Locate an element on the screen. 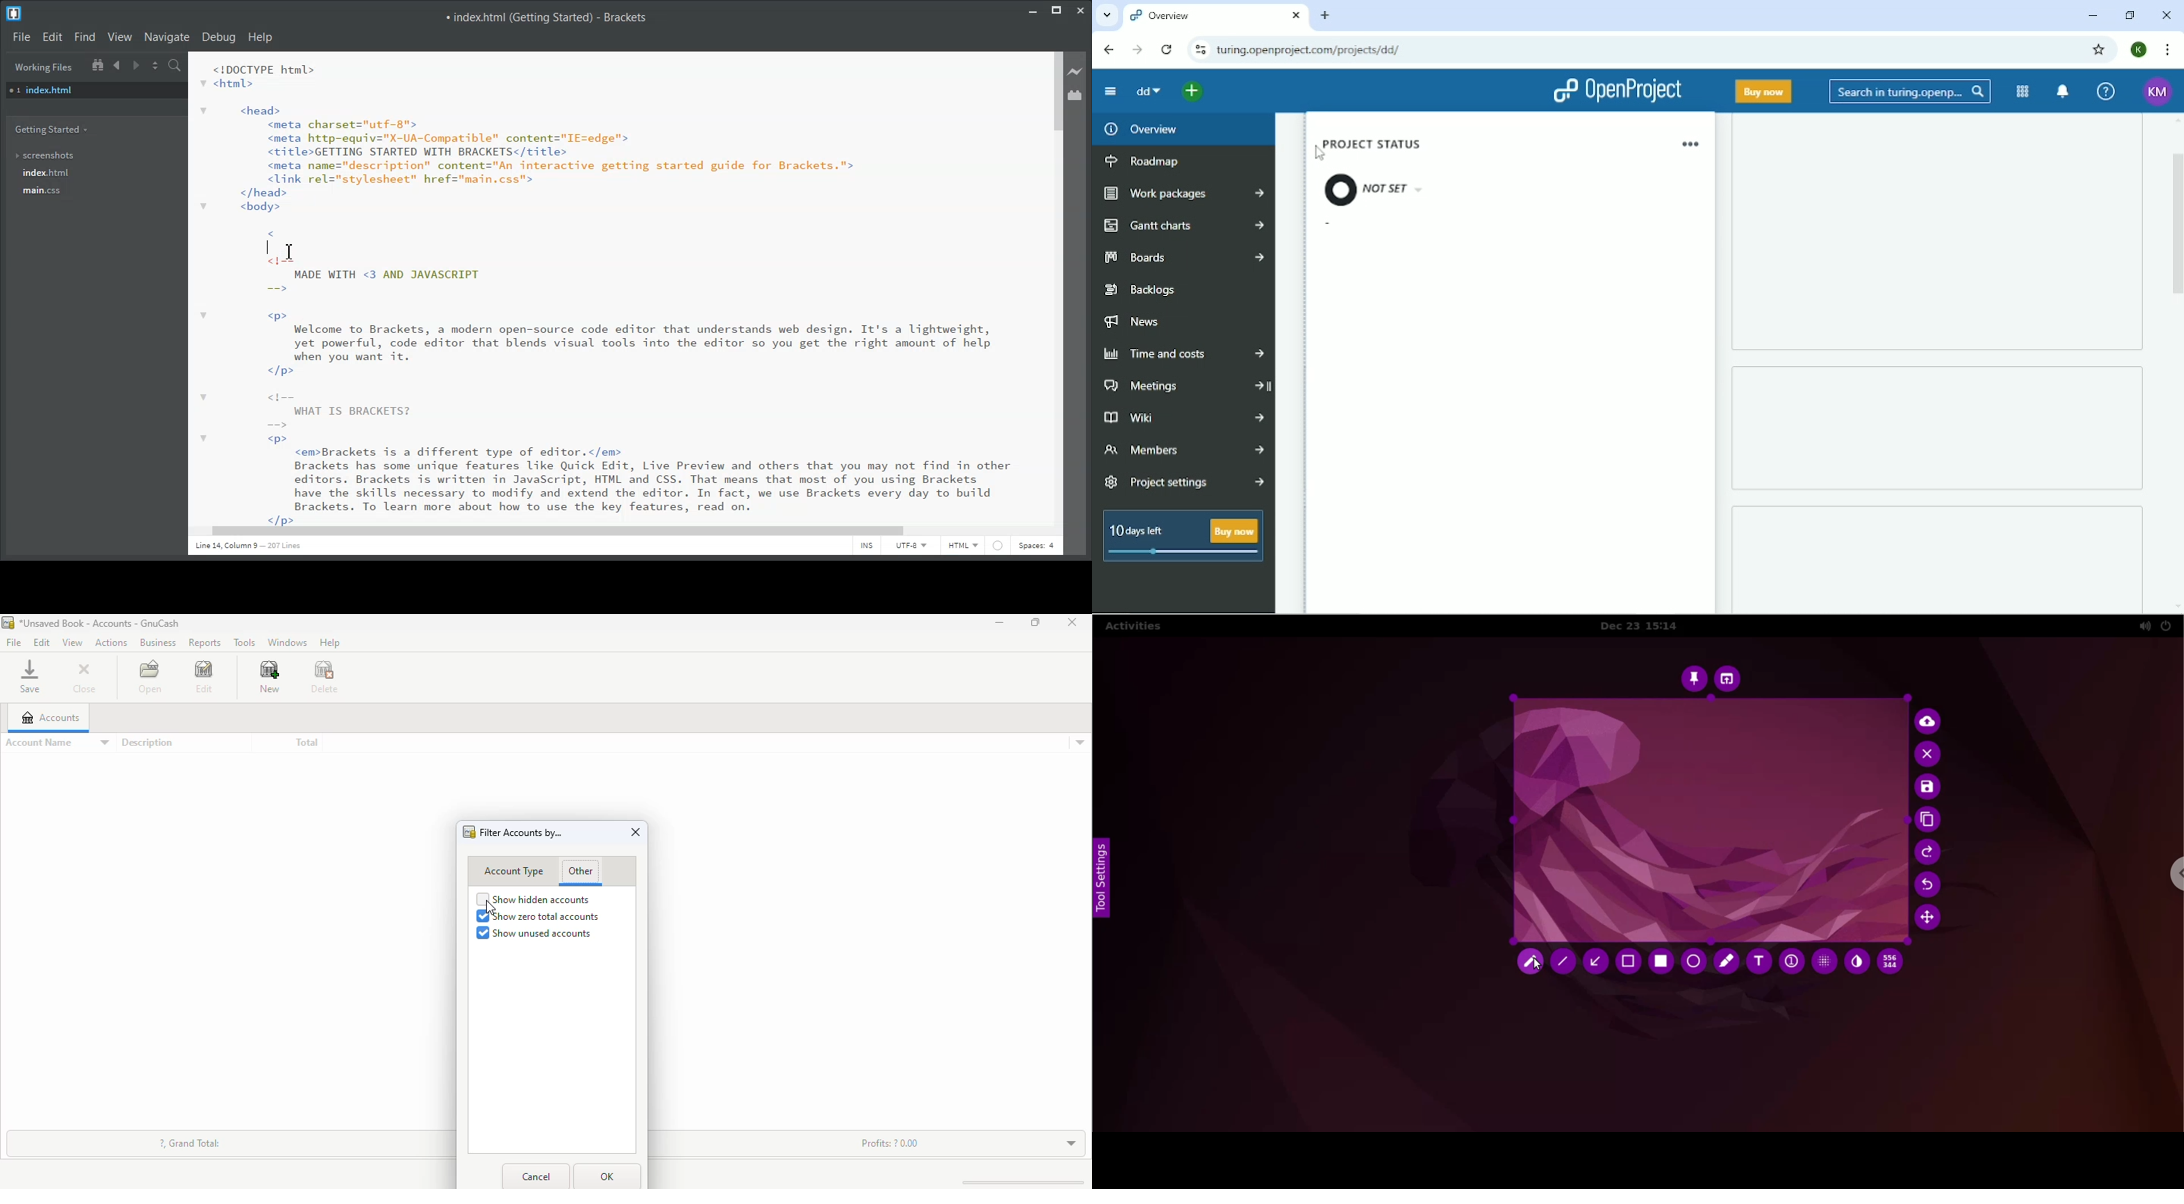 The image size is (2184, 1204). Navigate is located at coordinates (167, 37).